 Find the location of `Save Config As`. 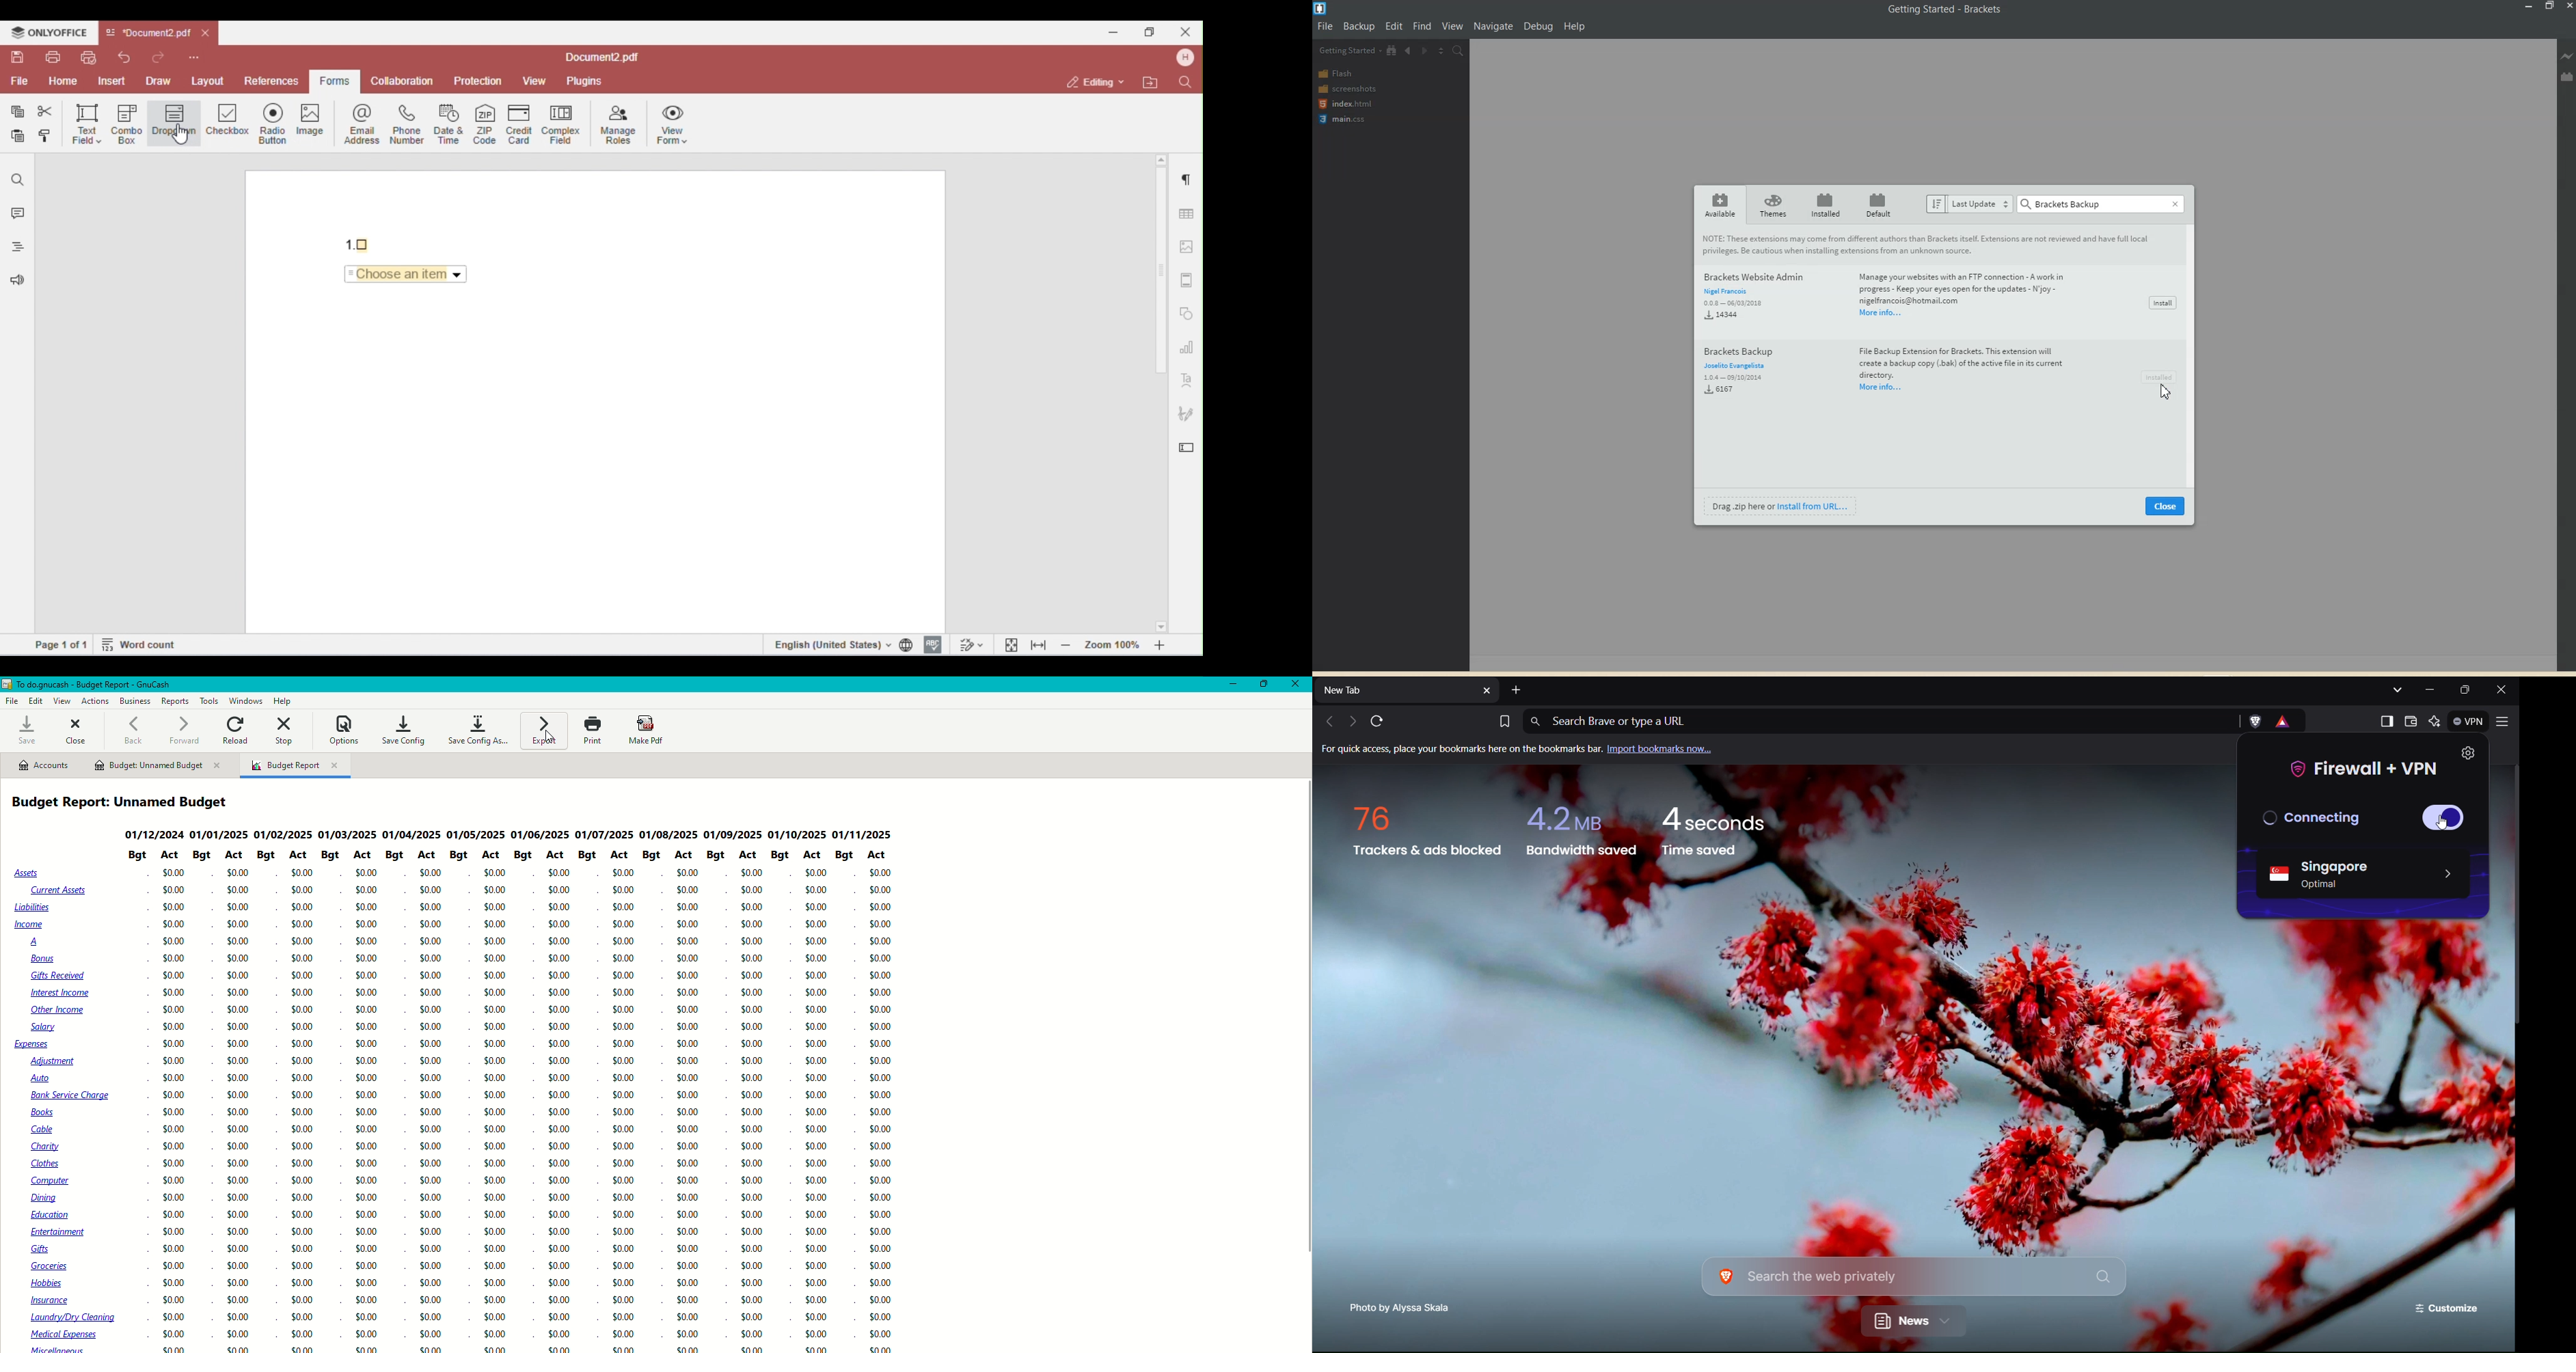

Save Config As is located at coordinates (480, 730).